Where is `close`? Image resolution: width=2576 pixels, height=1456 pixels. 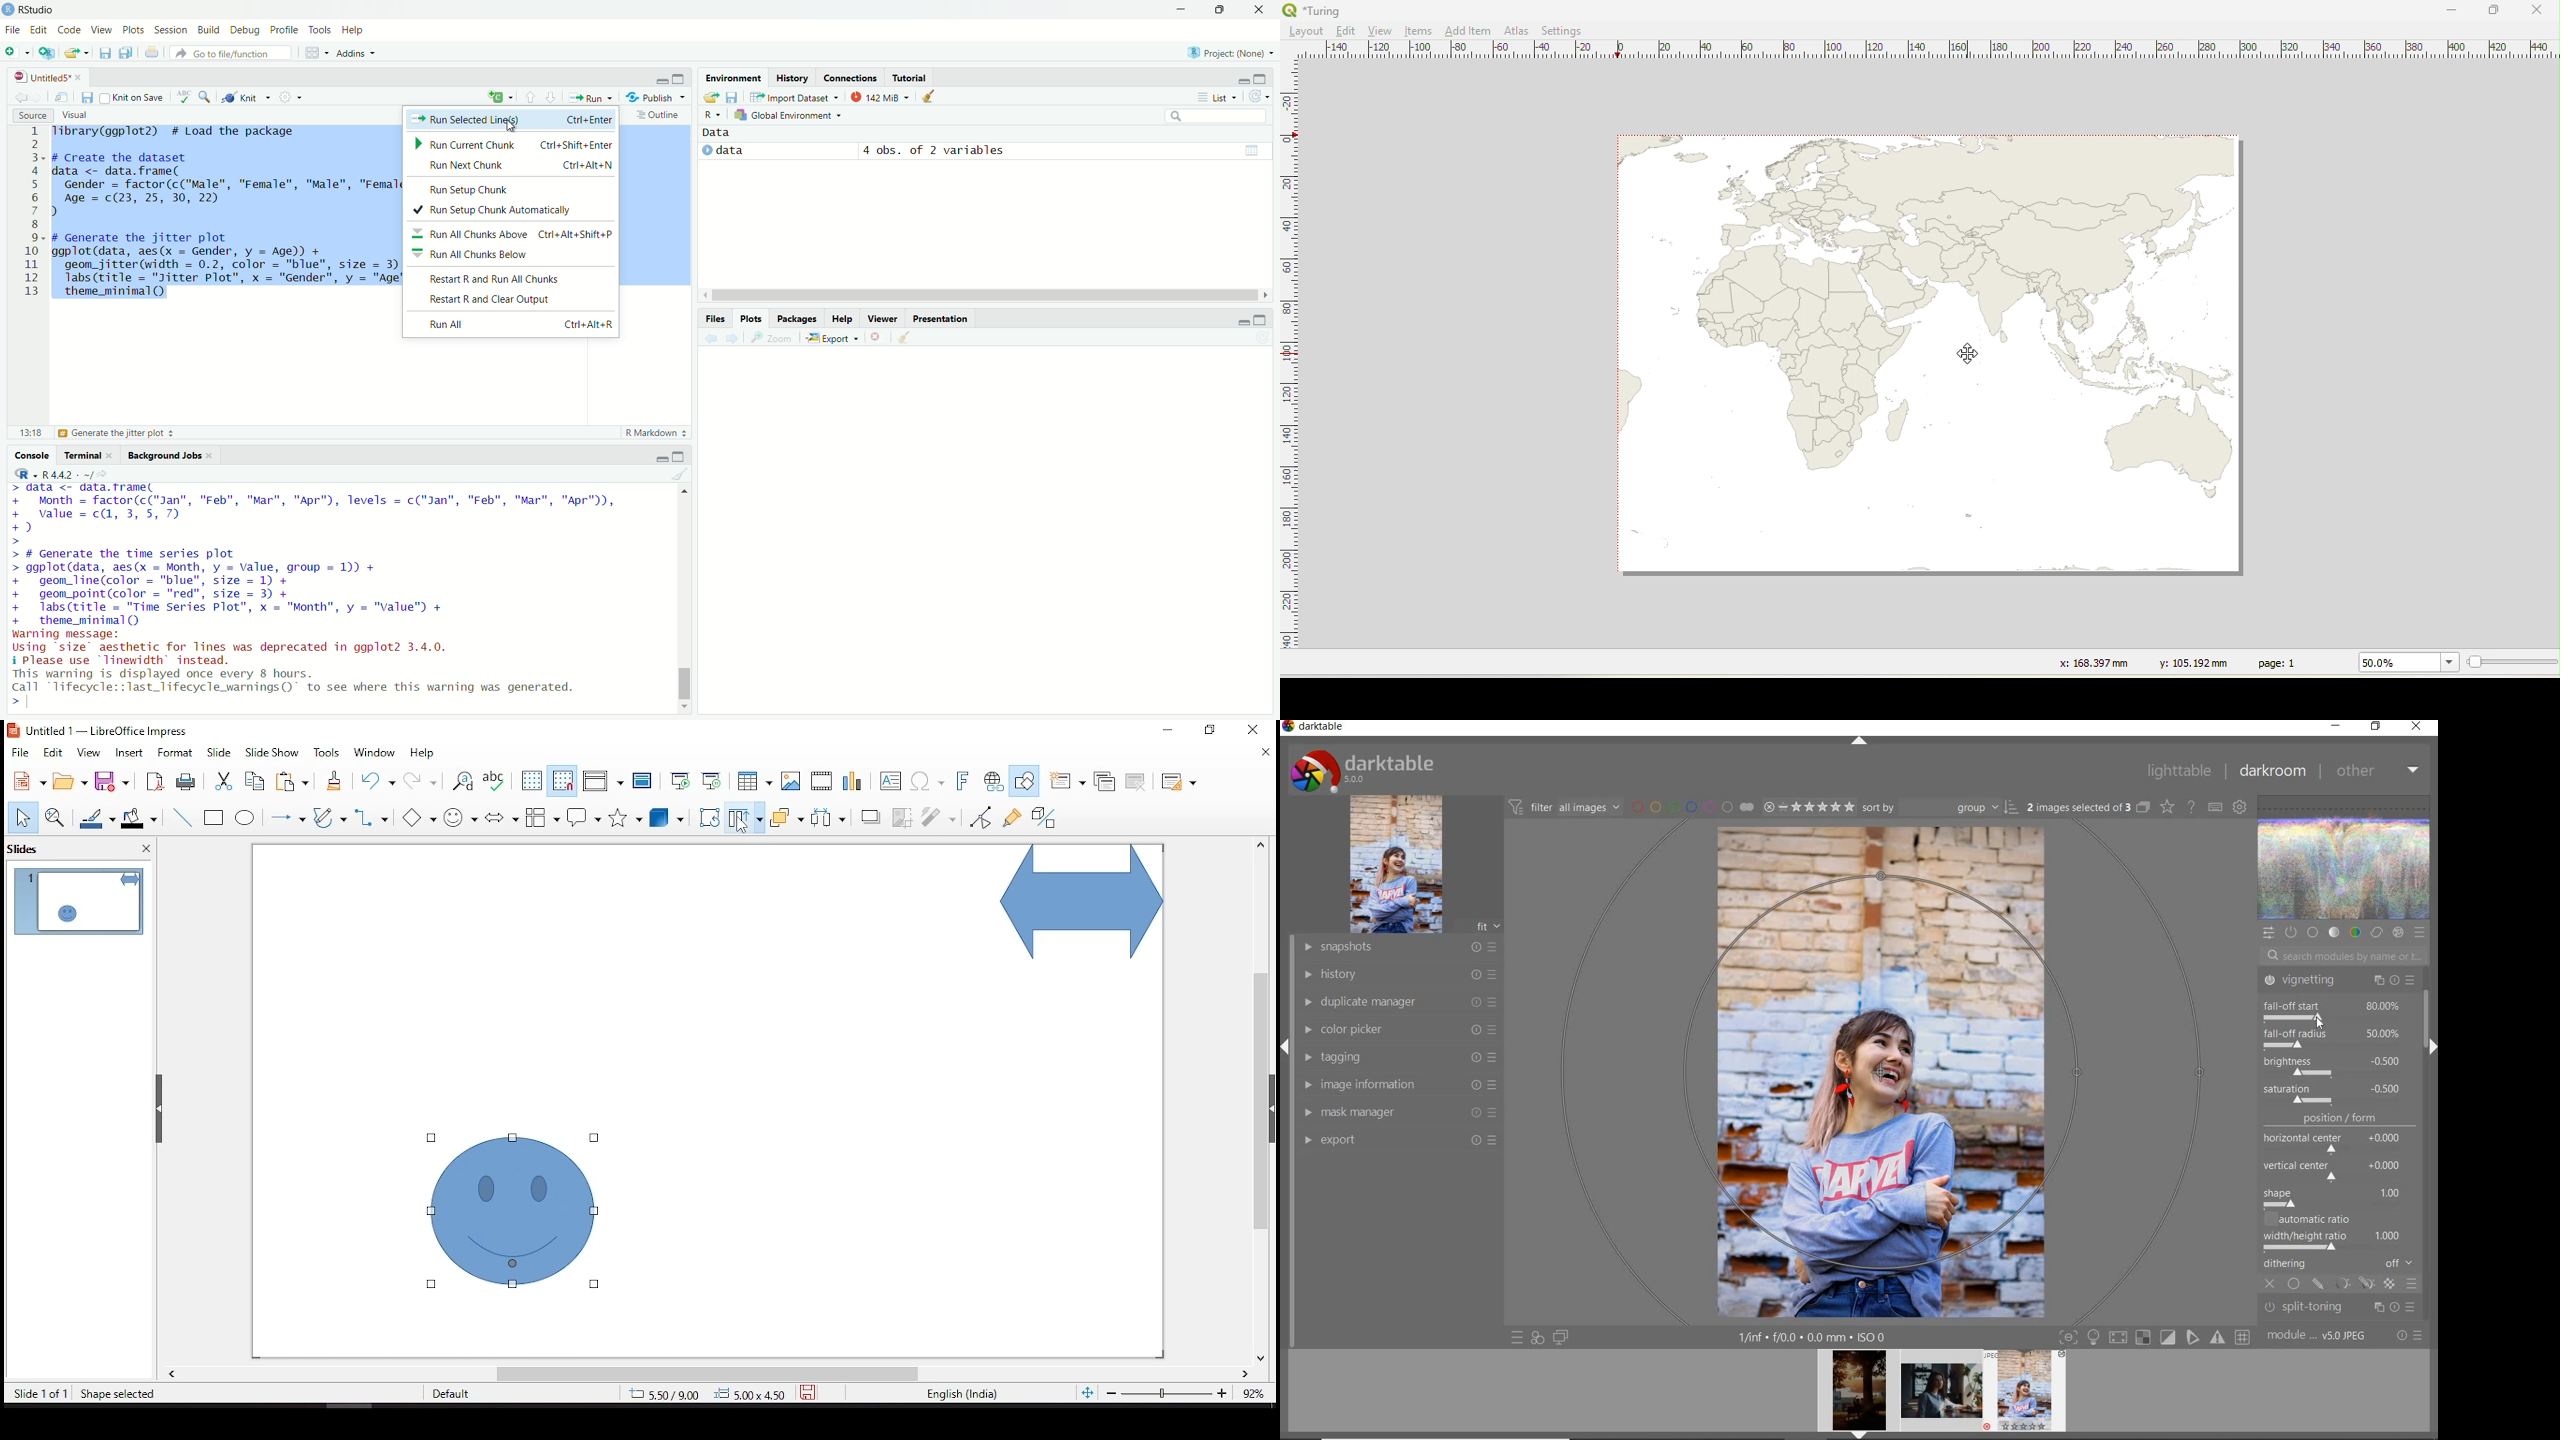 close is located at coordinates (1263, 9).